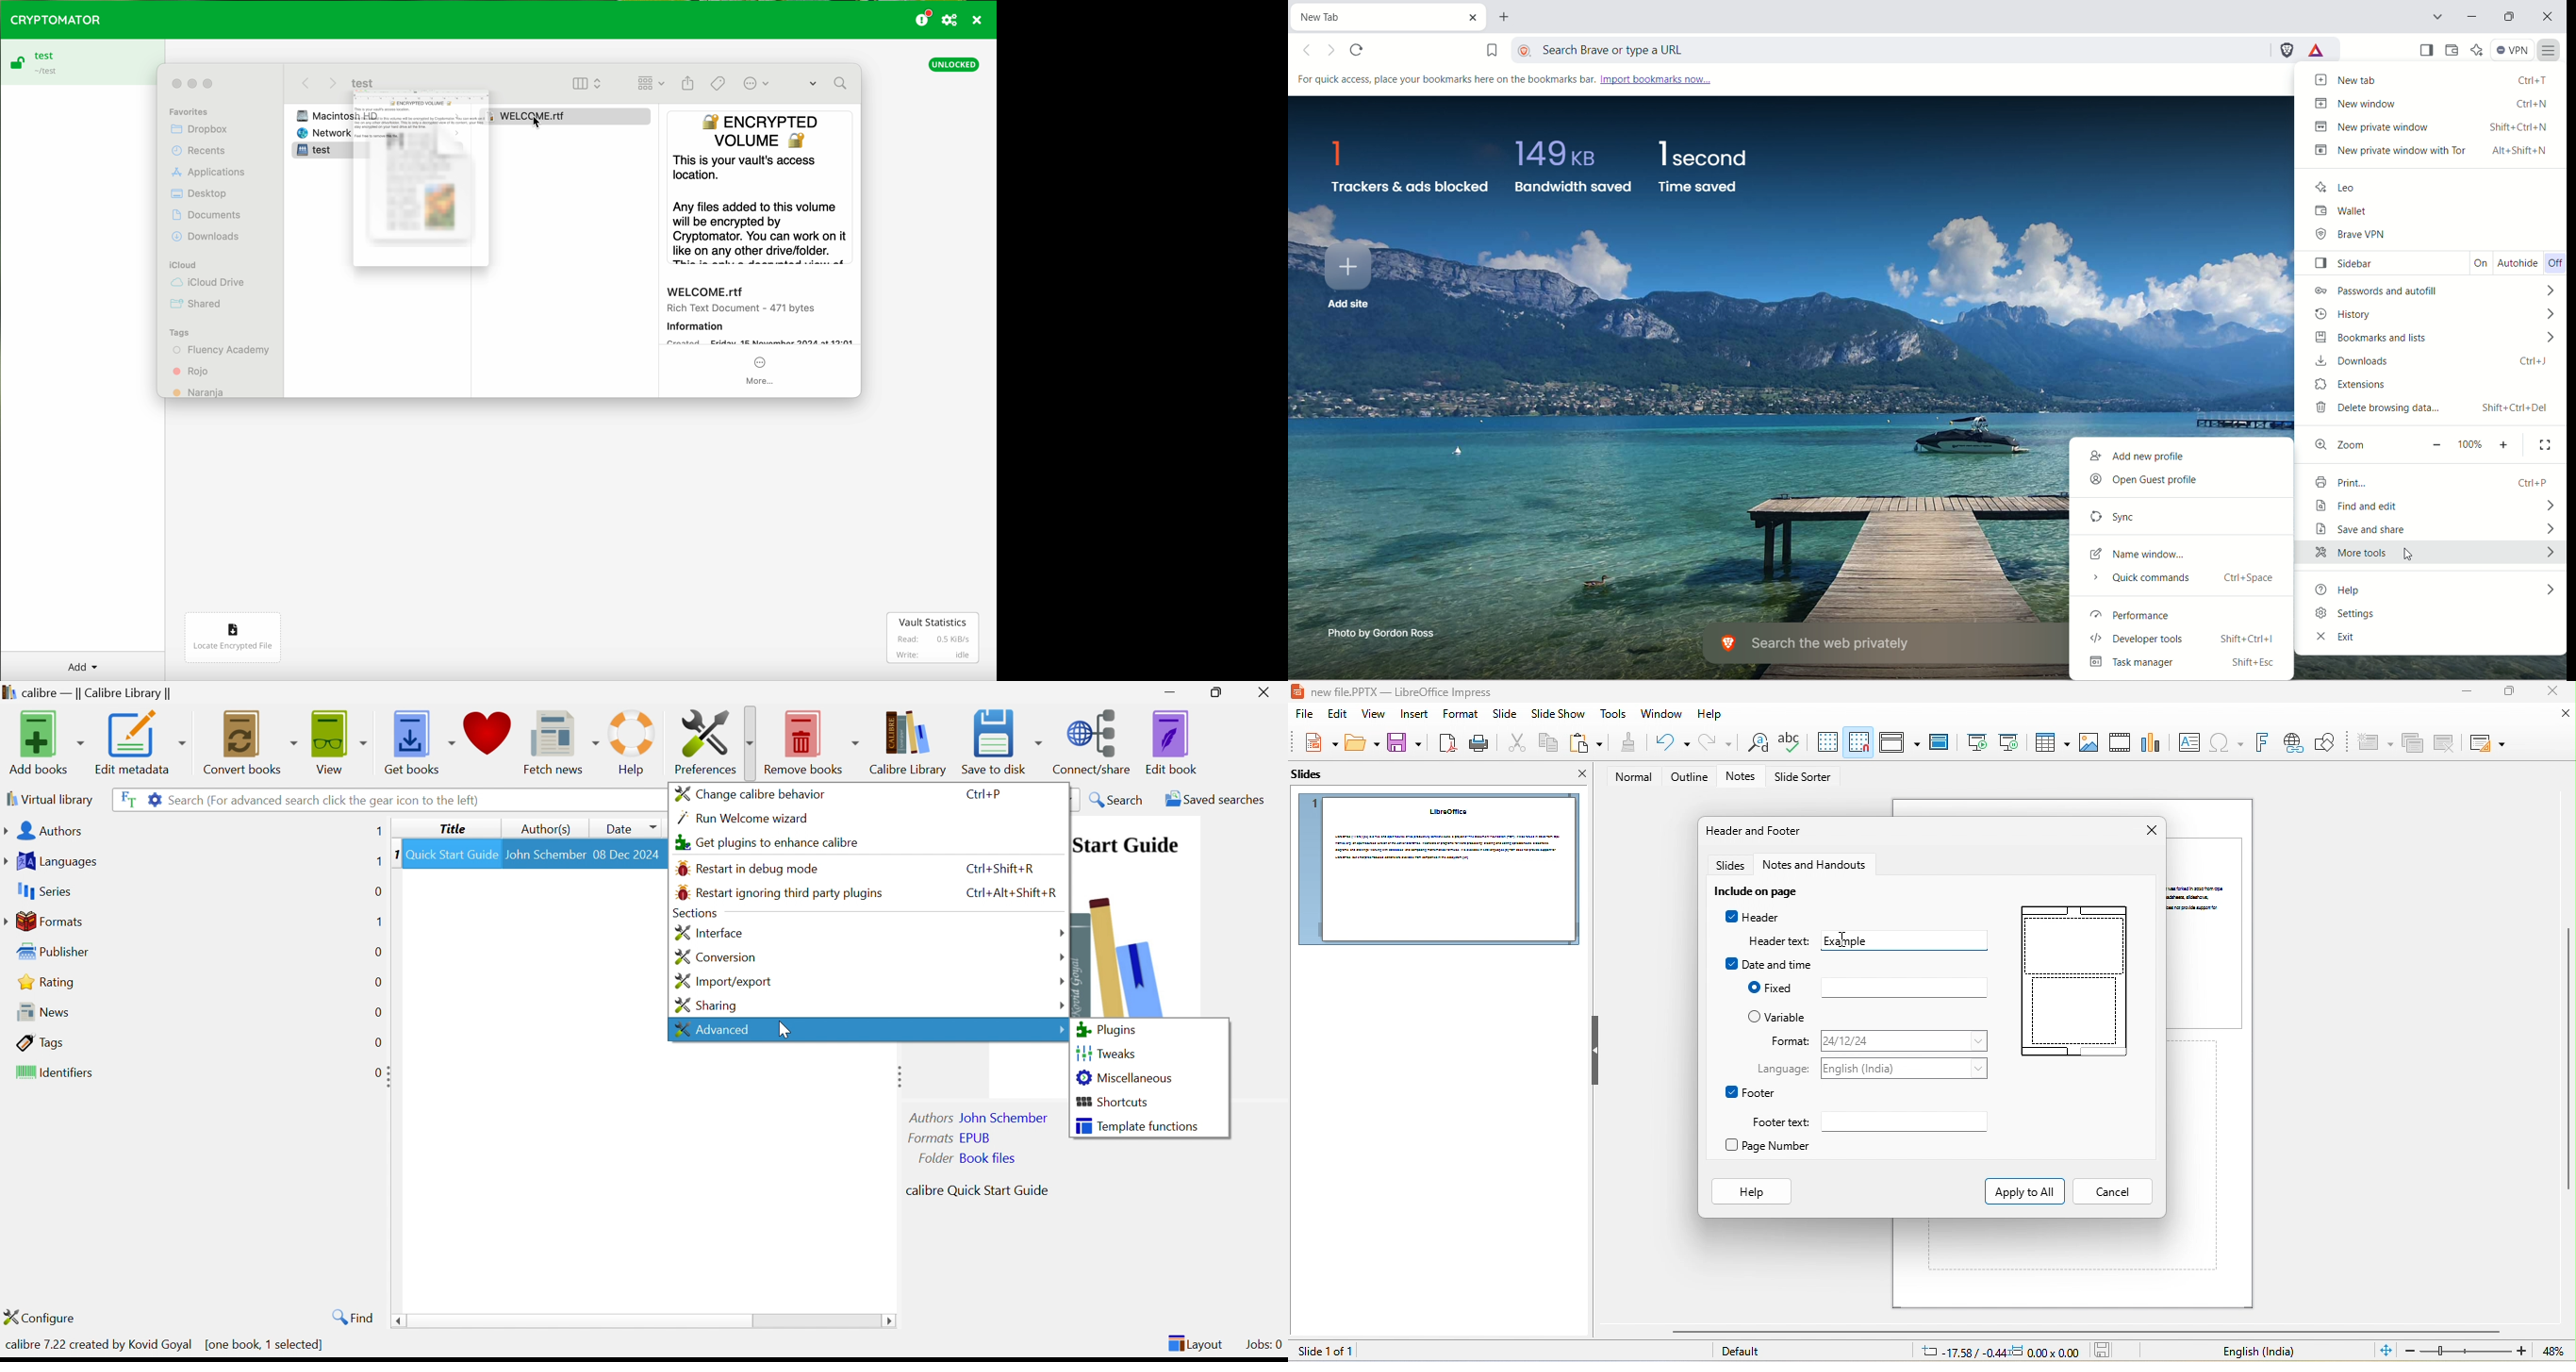  I want to click on slide sorter, so click(1806, 778).